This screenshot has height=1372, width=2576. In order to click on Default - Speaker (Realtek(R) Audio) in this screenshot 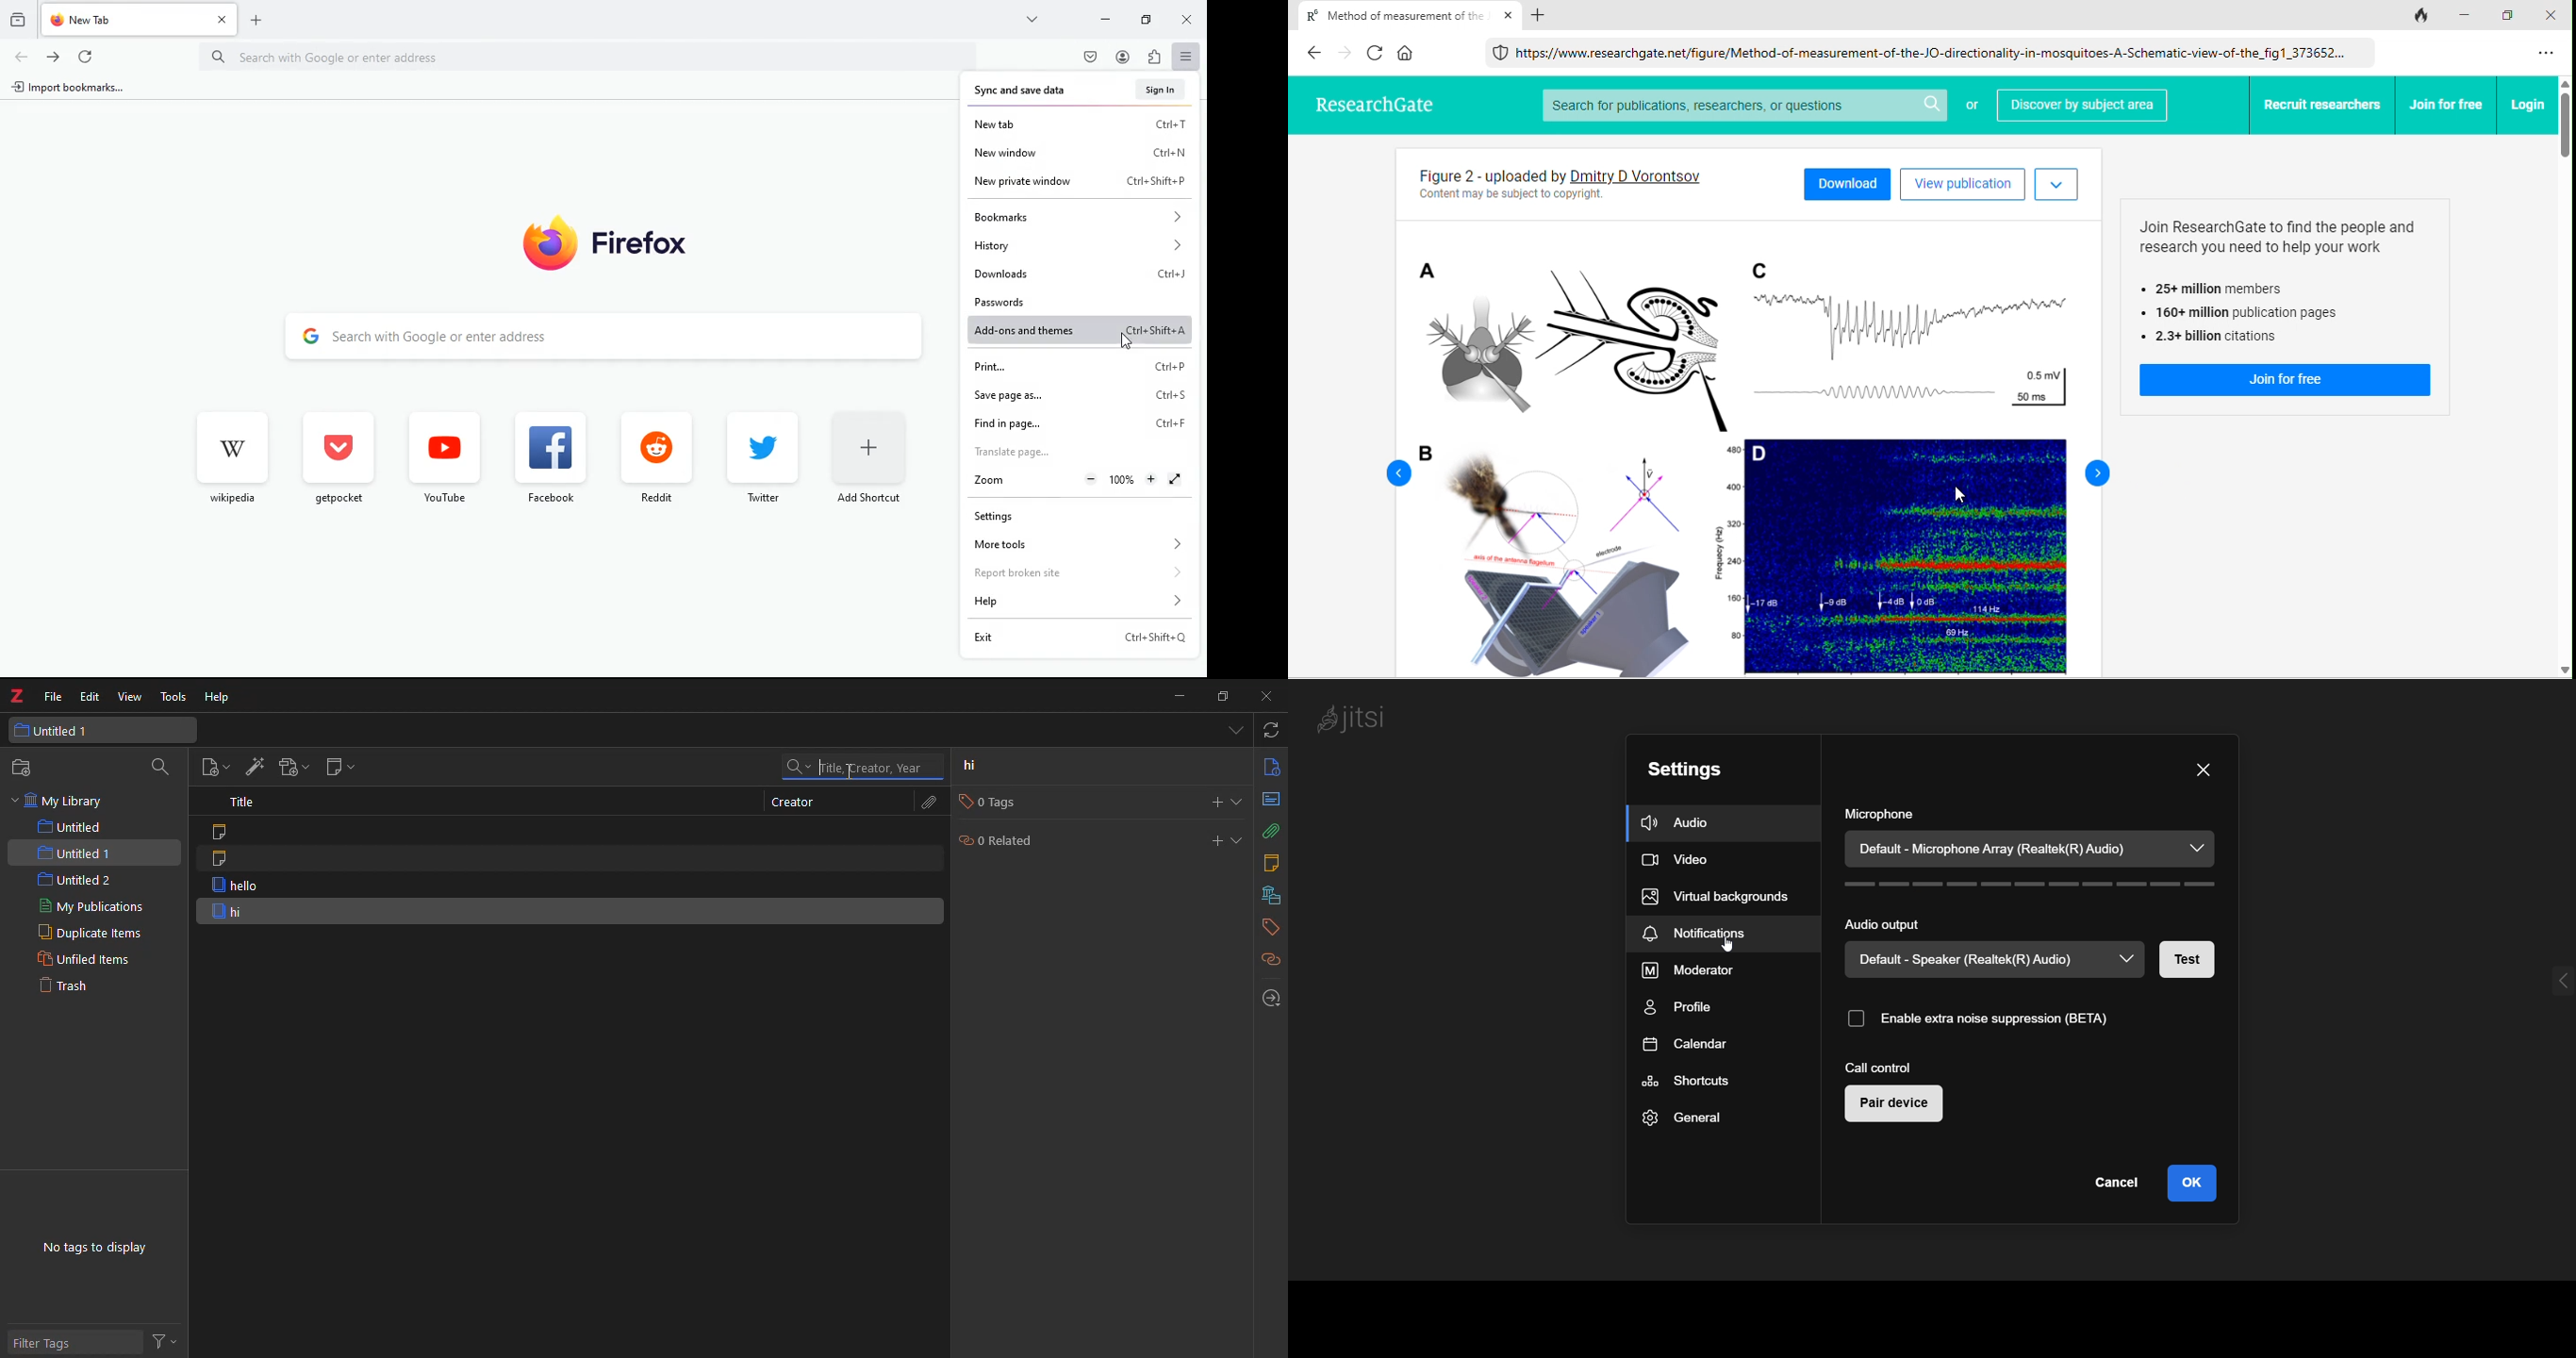, I will do `click(1965, 964)`.